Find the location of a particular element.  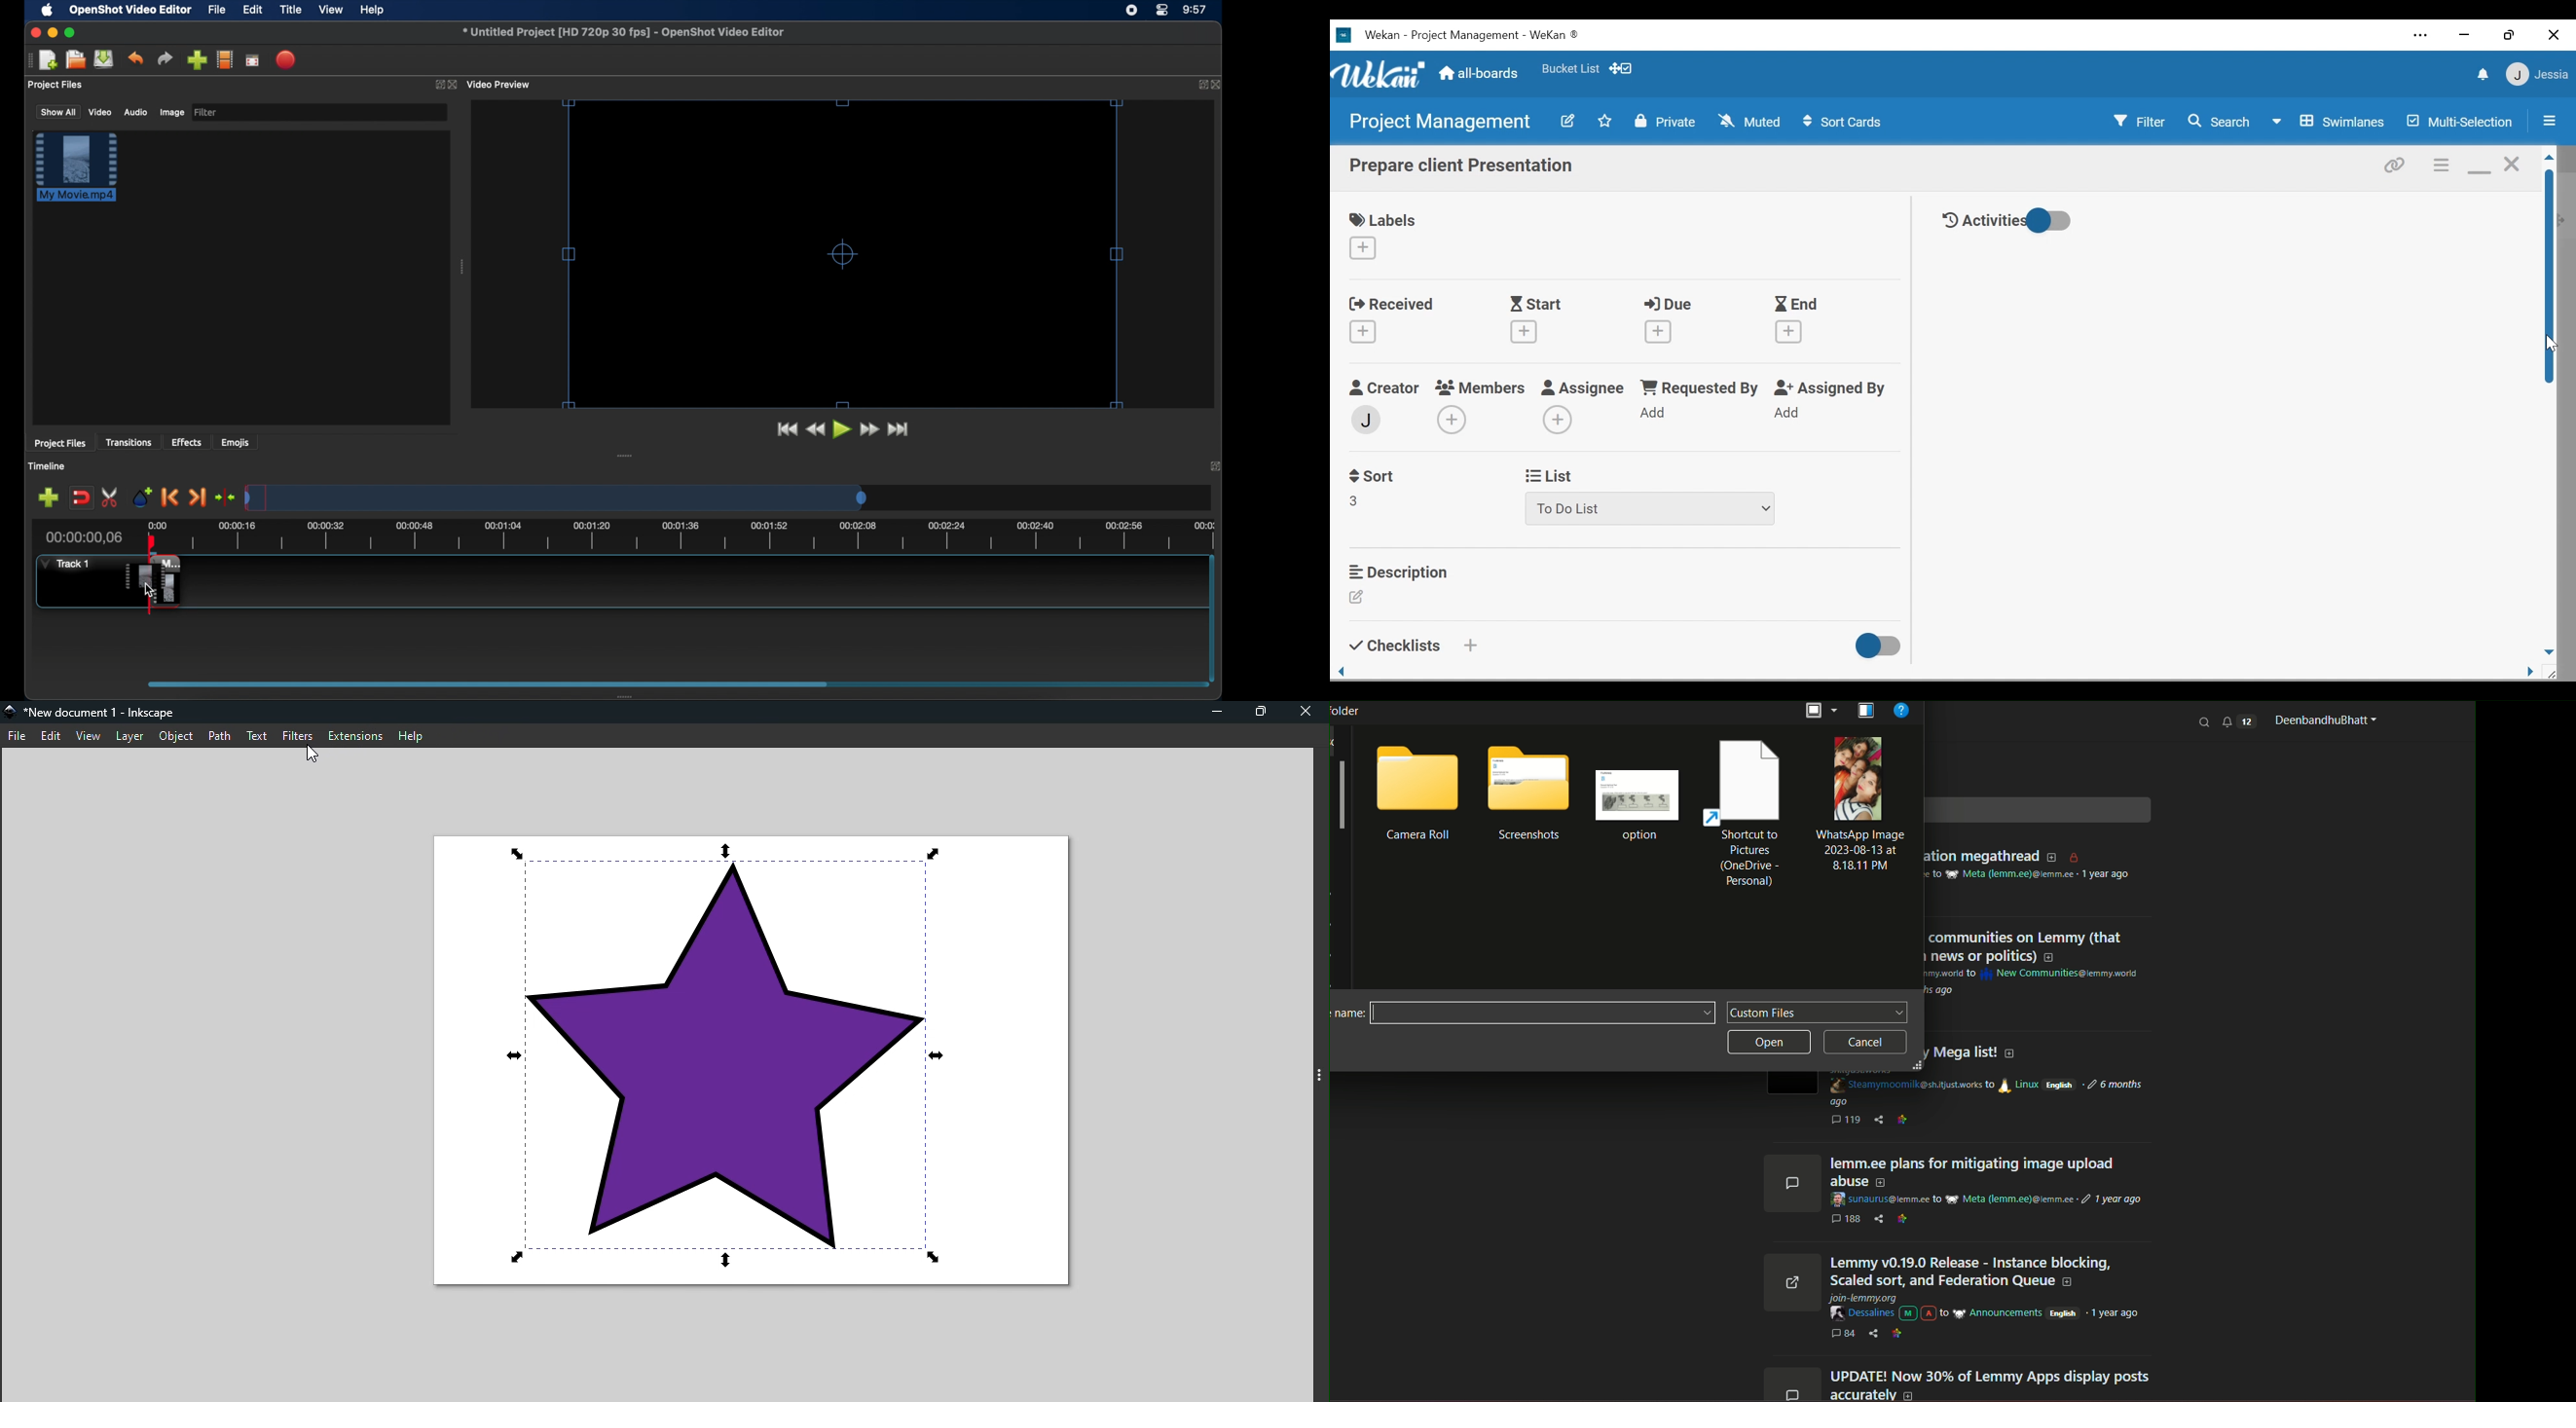

folder is located at coordinates (1530, 780).